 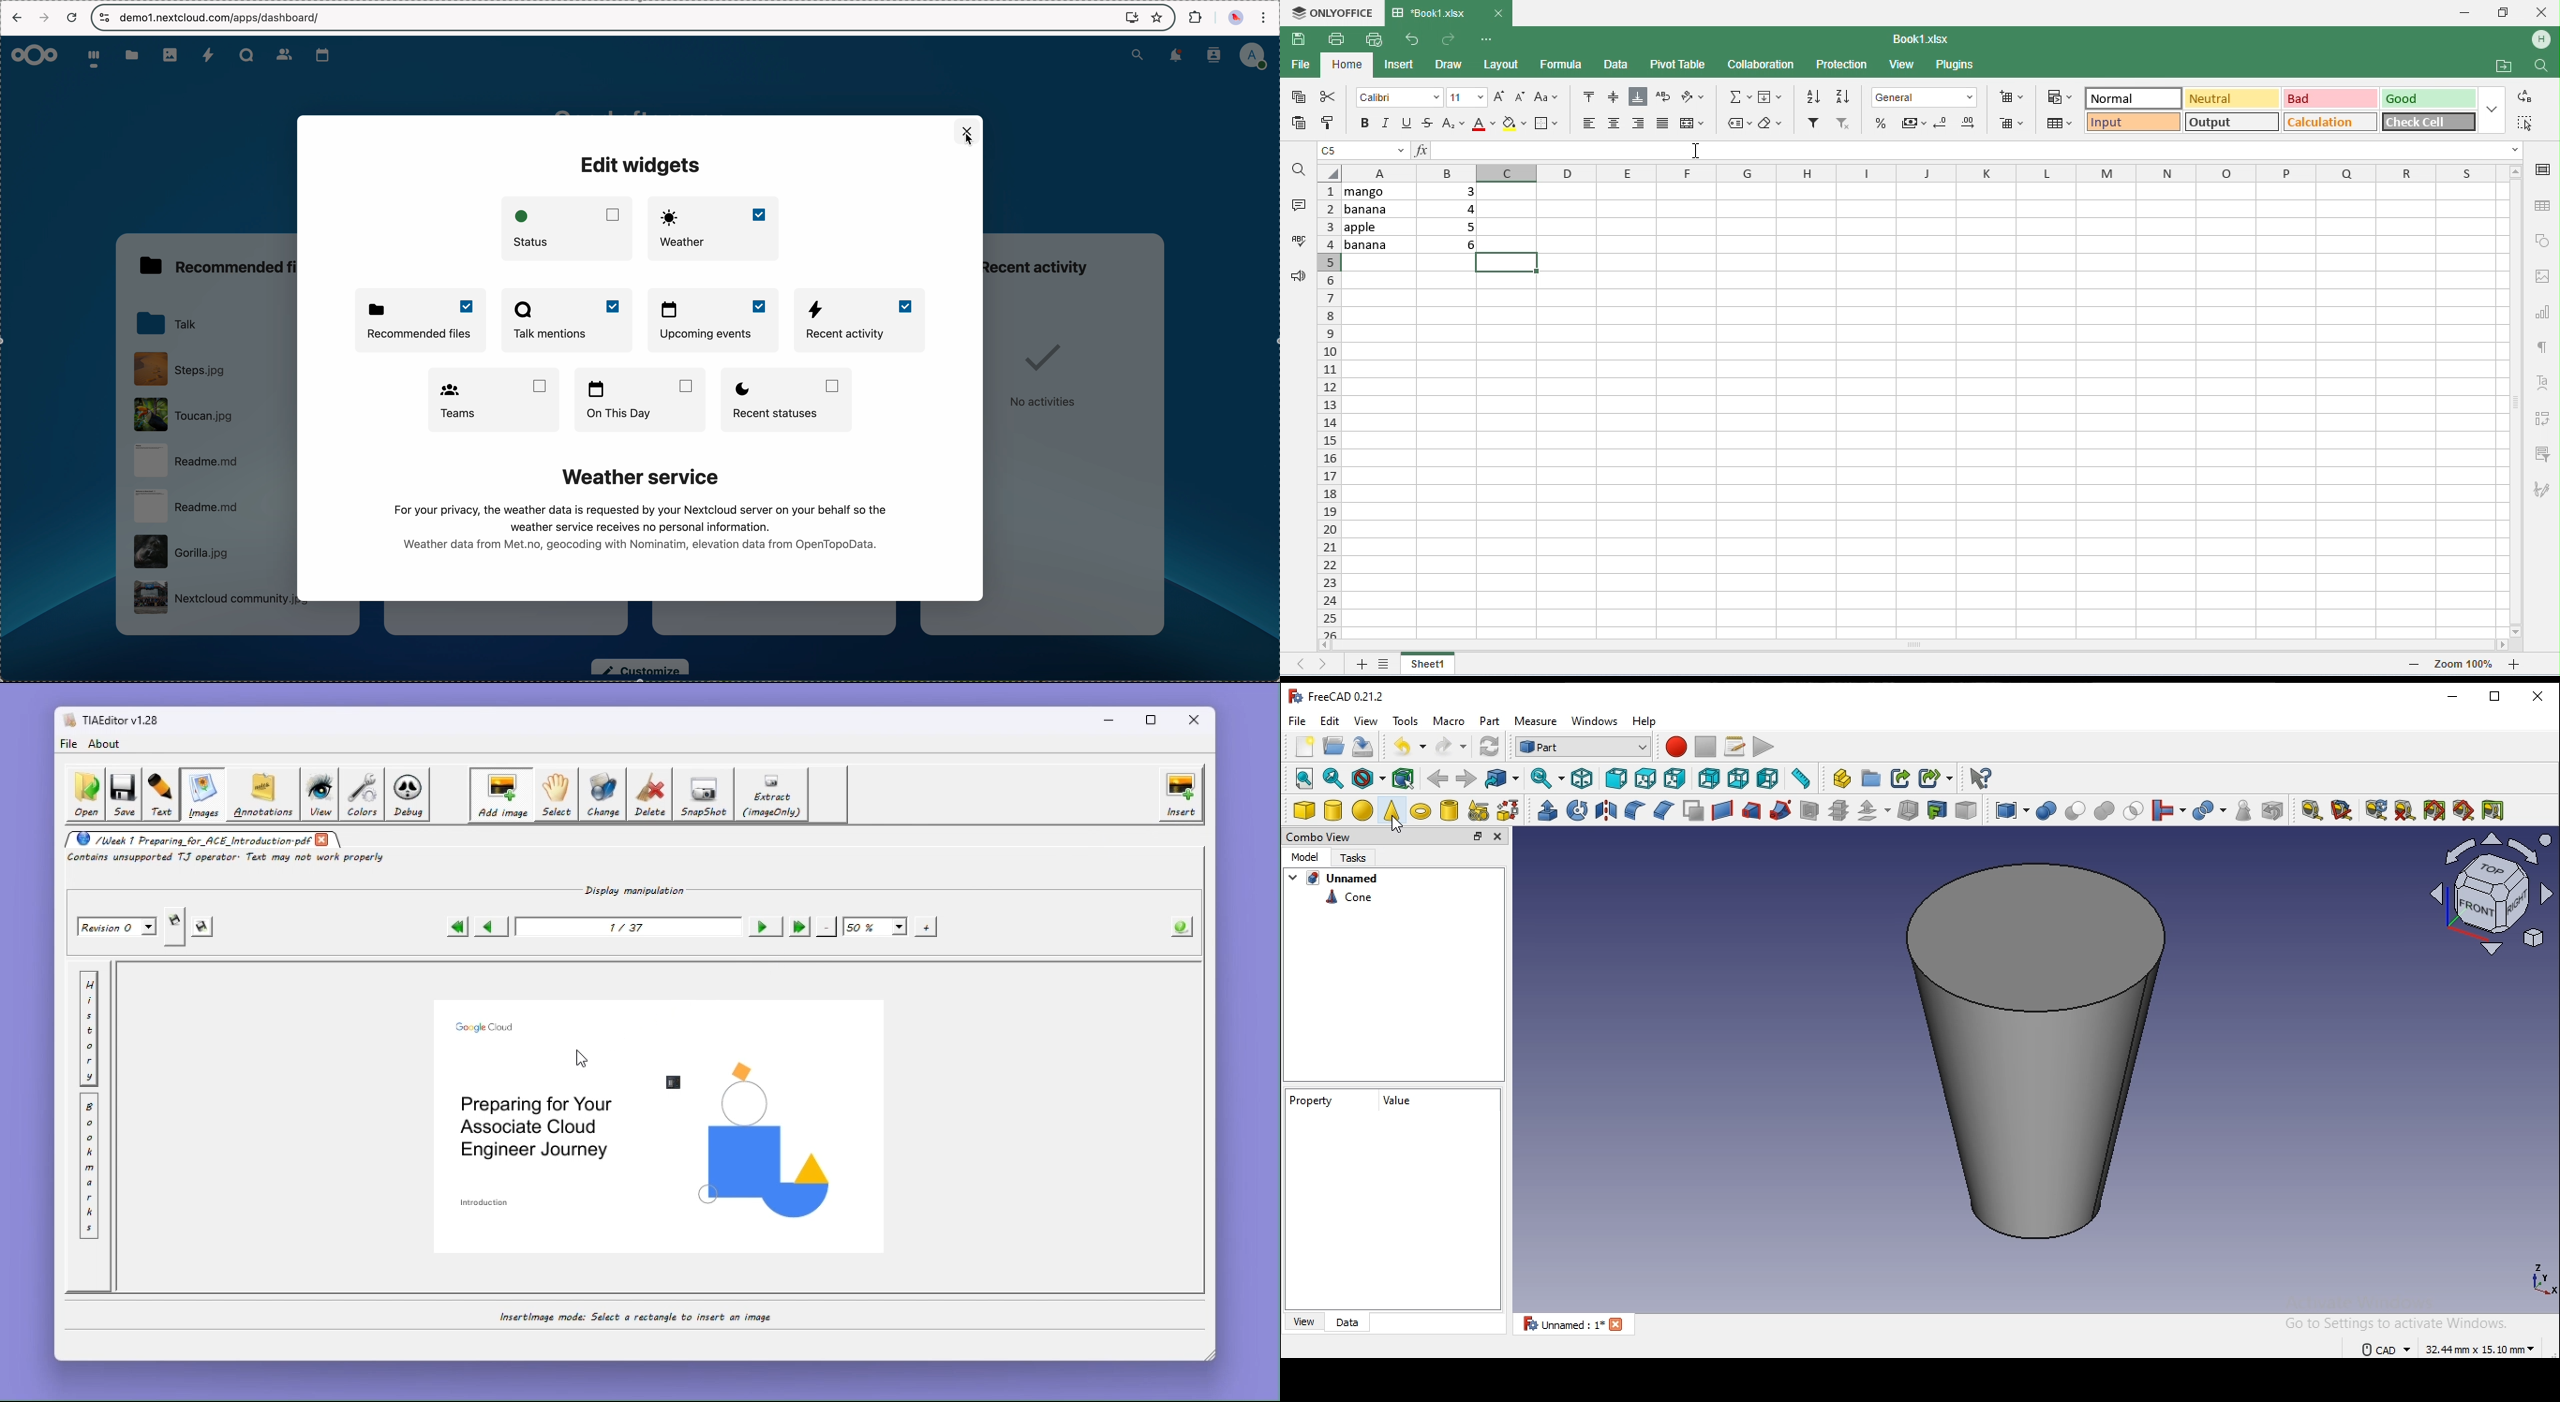 I want to click on refresh, so click(x=2375, y=809).